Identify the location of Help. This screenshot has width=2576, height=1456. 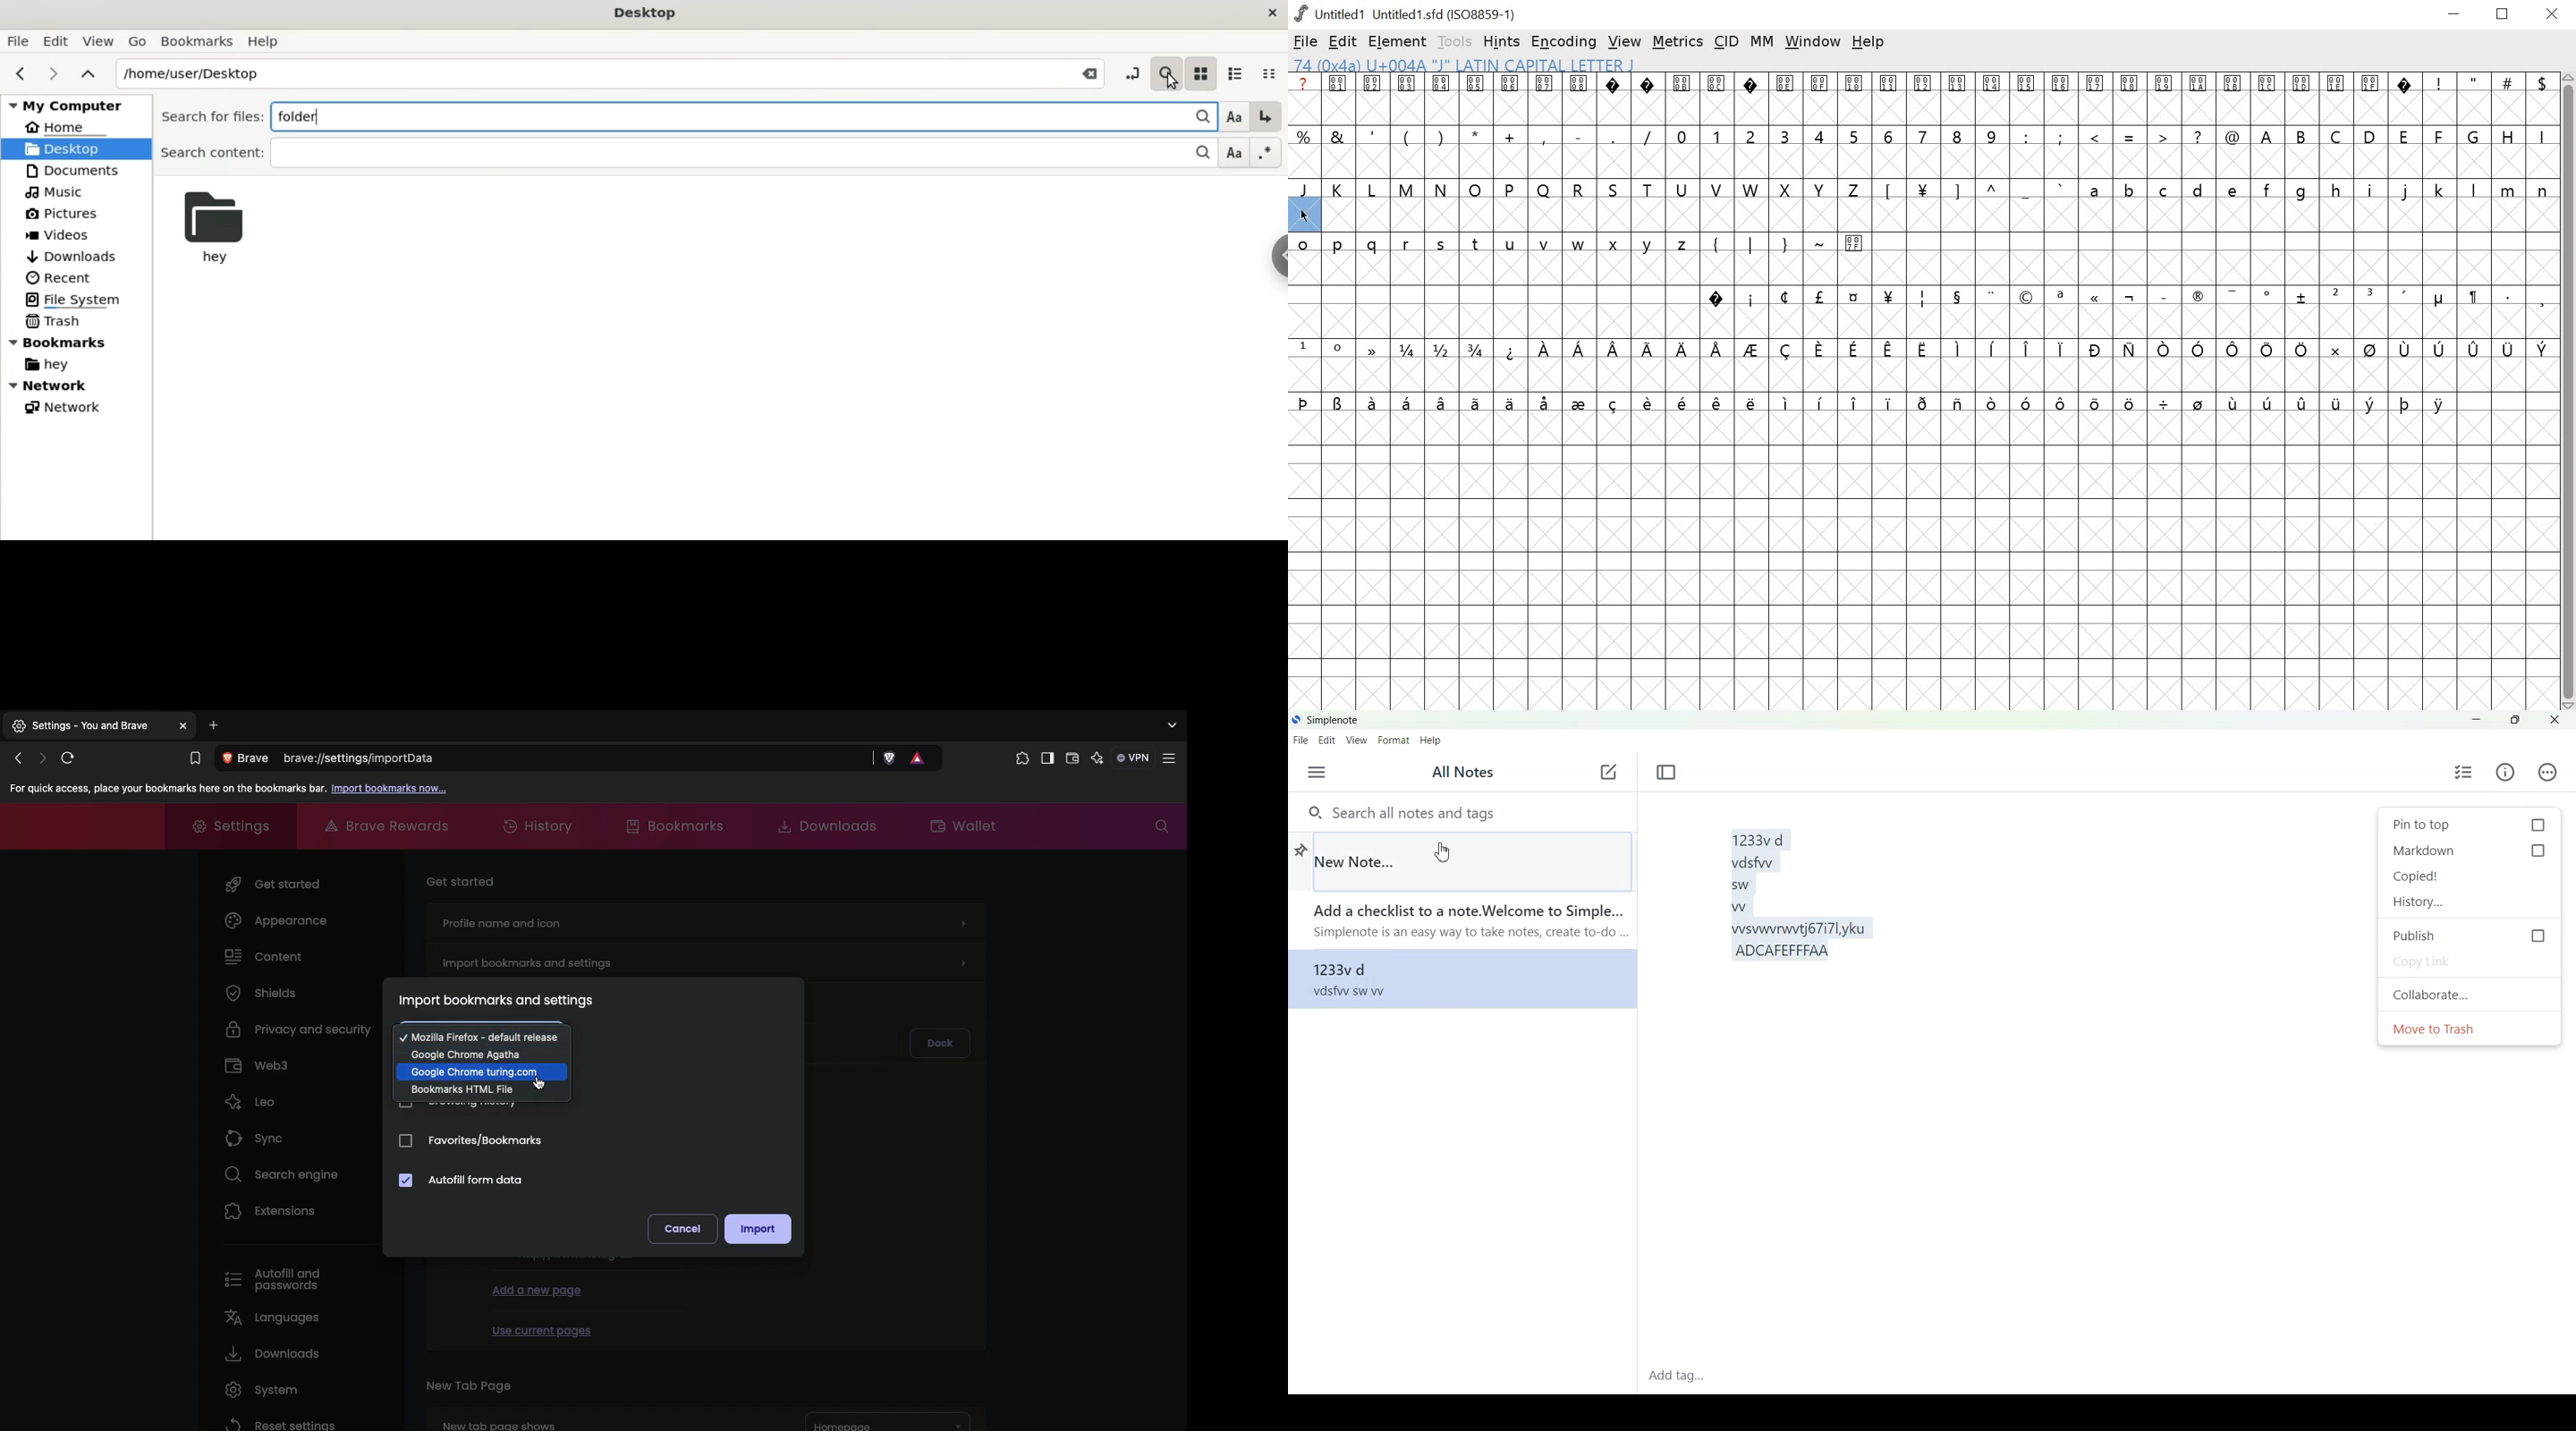
(266, 40).